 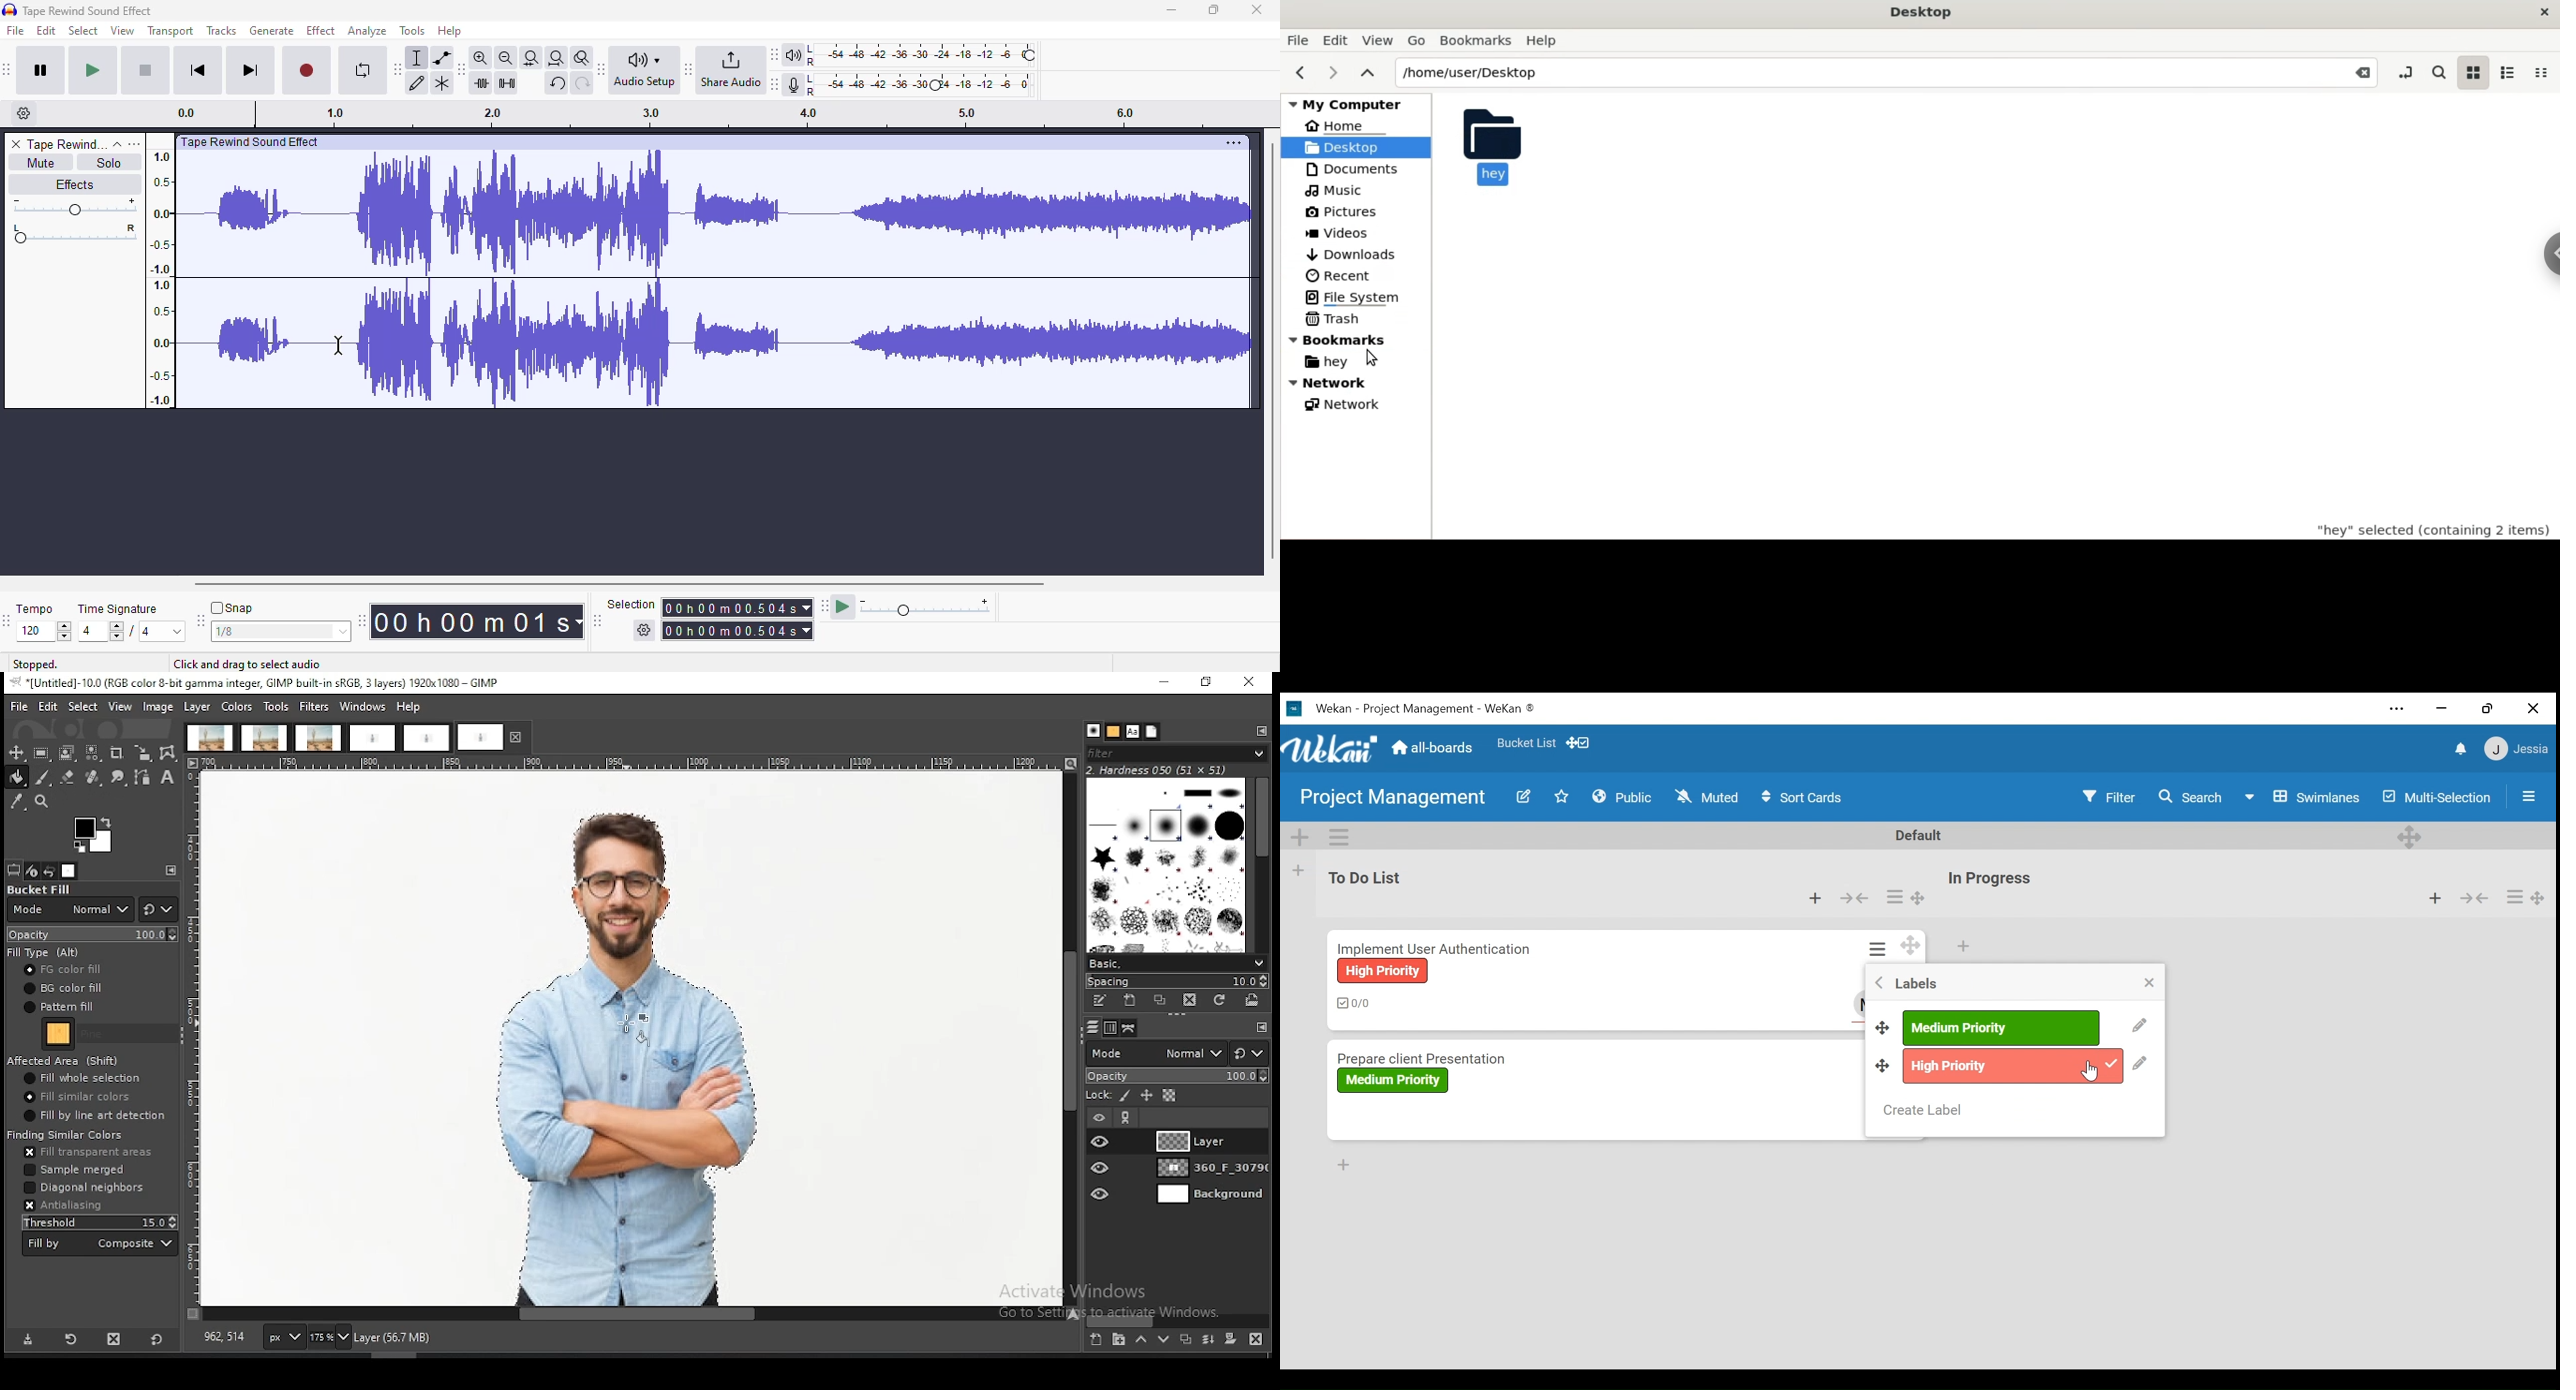 I want to click on help, so click(x=449, y=31).